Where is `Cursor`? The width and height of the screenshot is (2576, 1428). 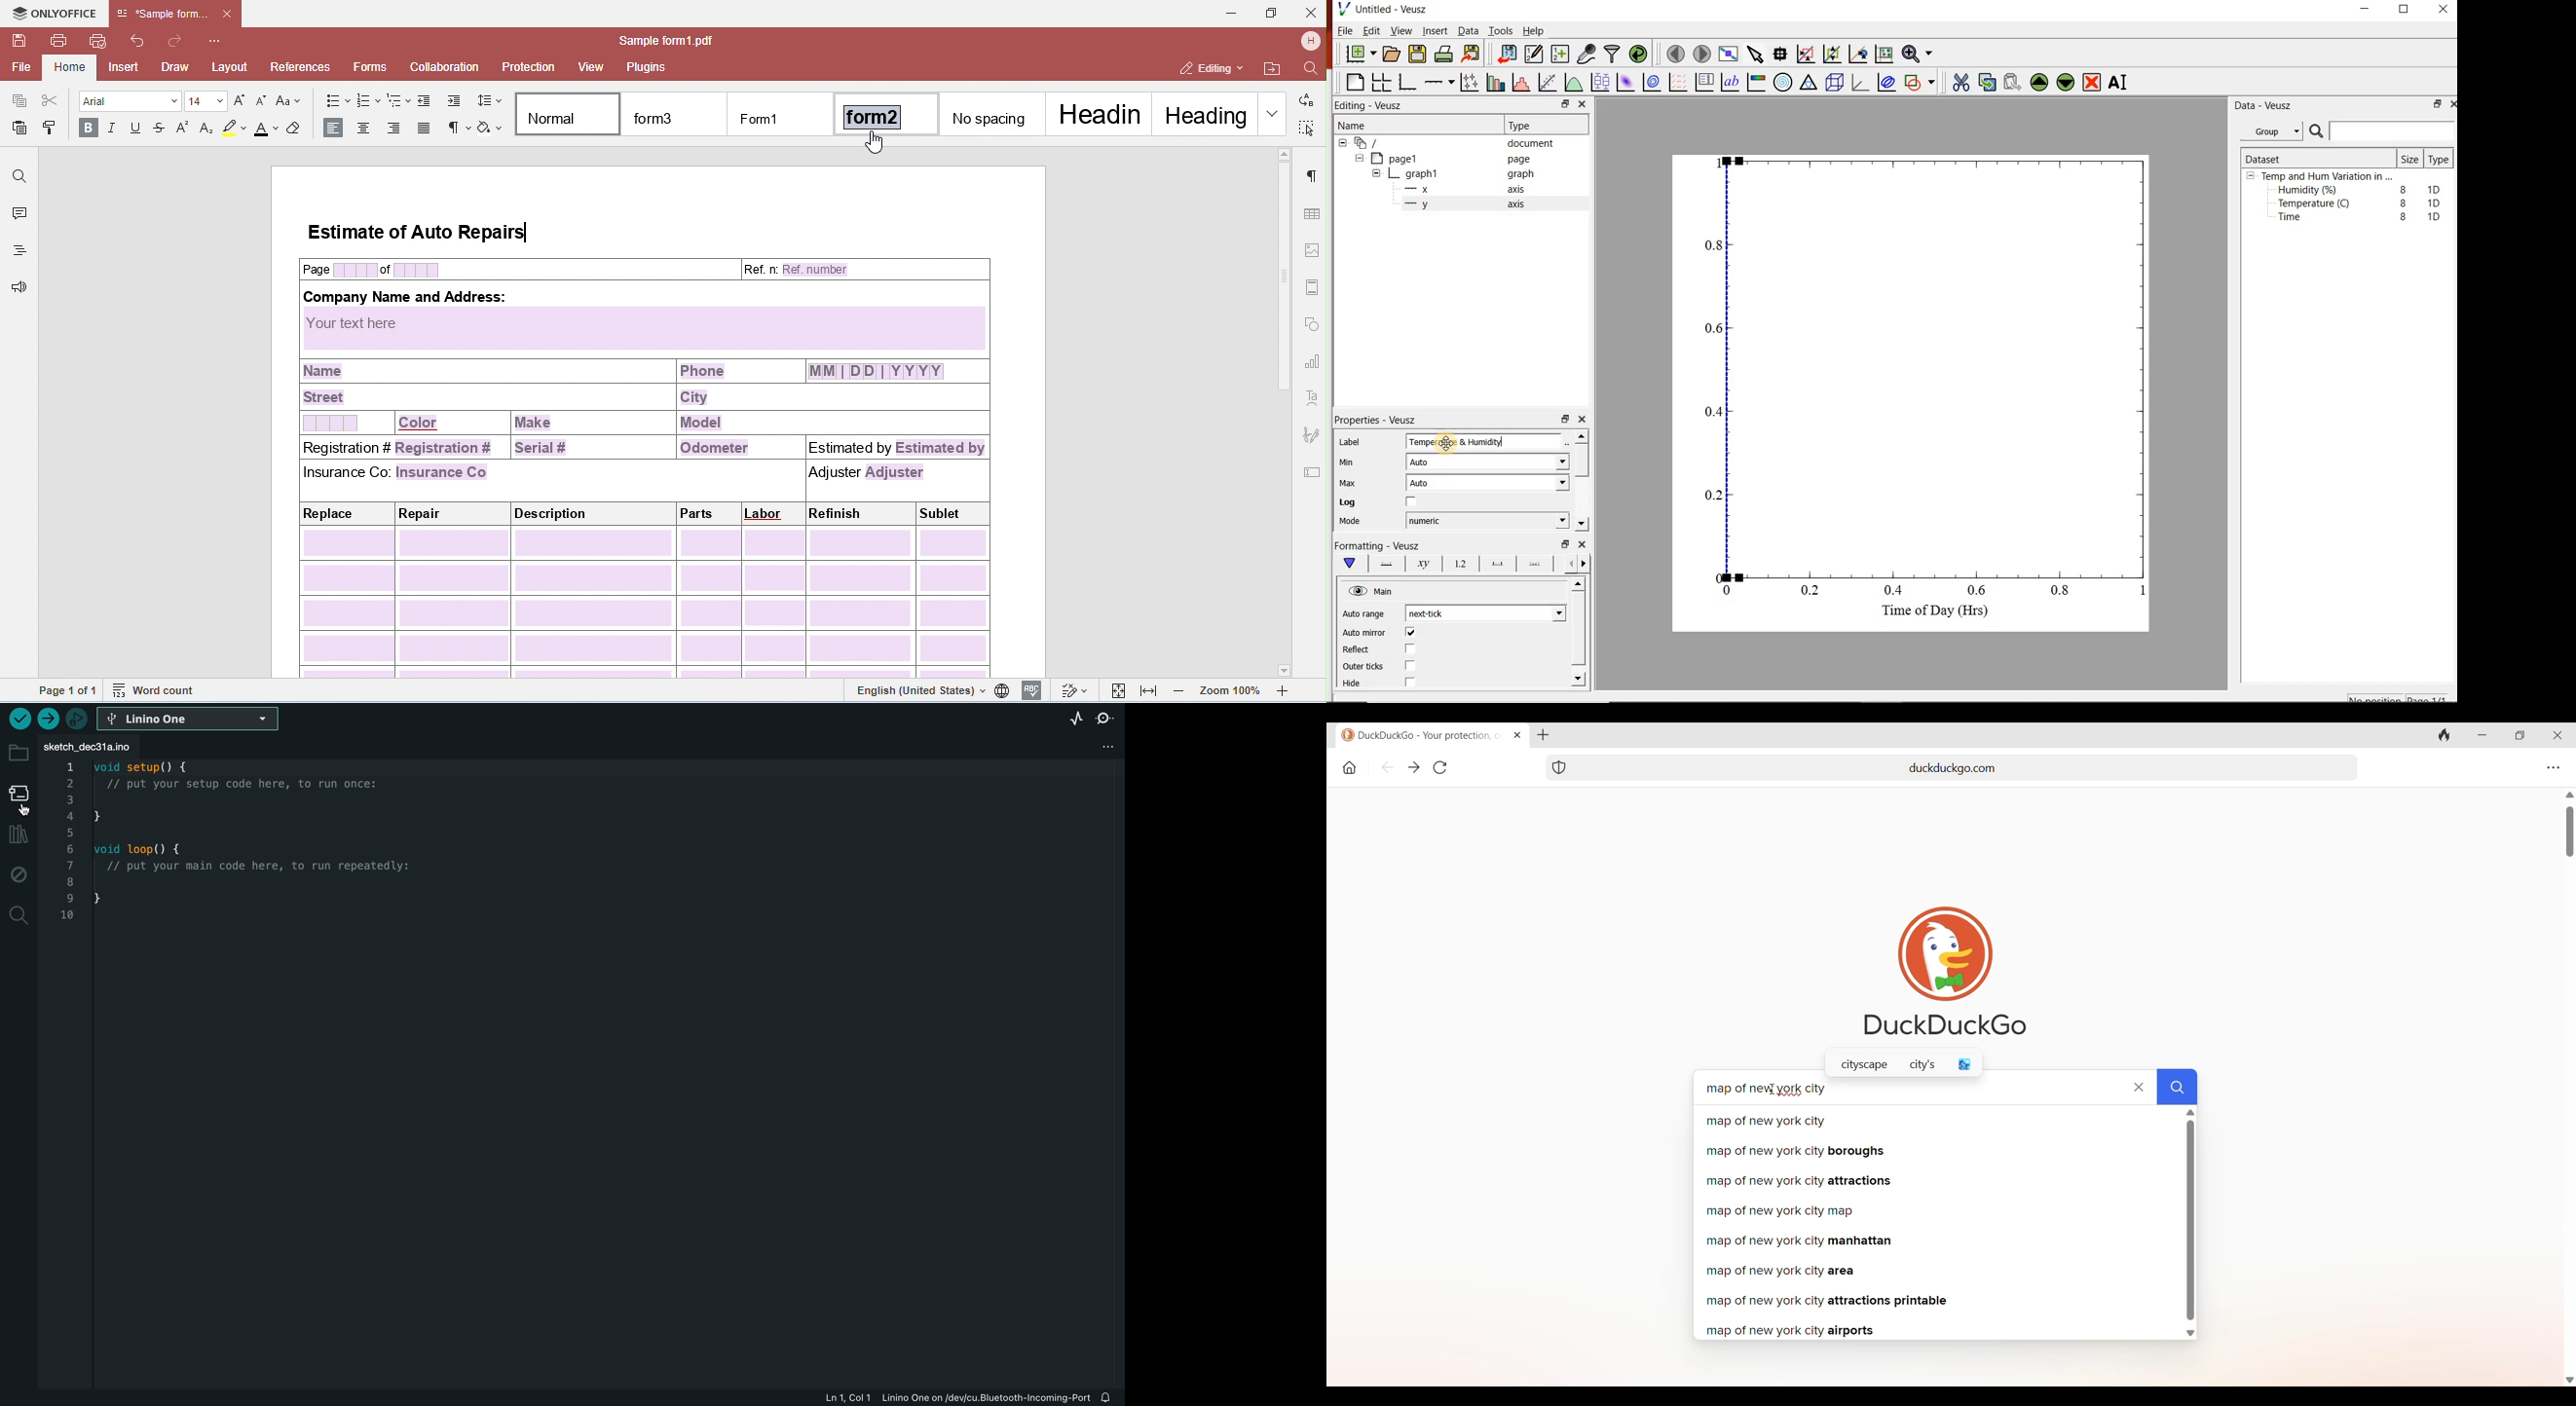 Cursor is located at coordinates (1772, 1089).